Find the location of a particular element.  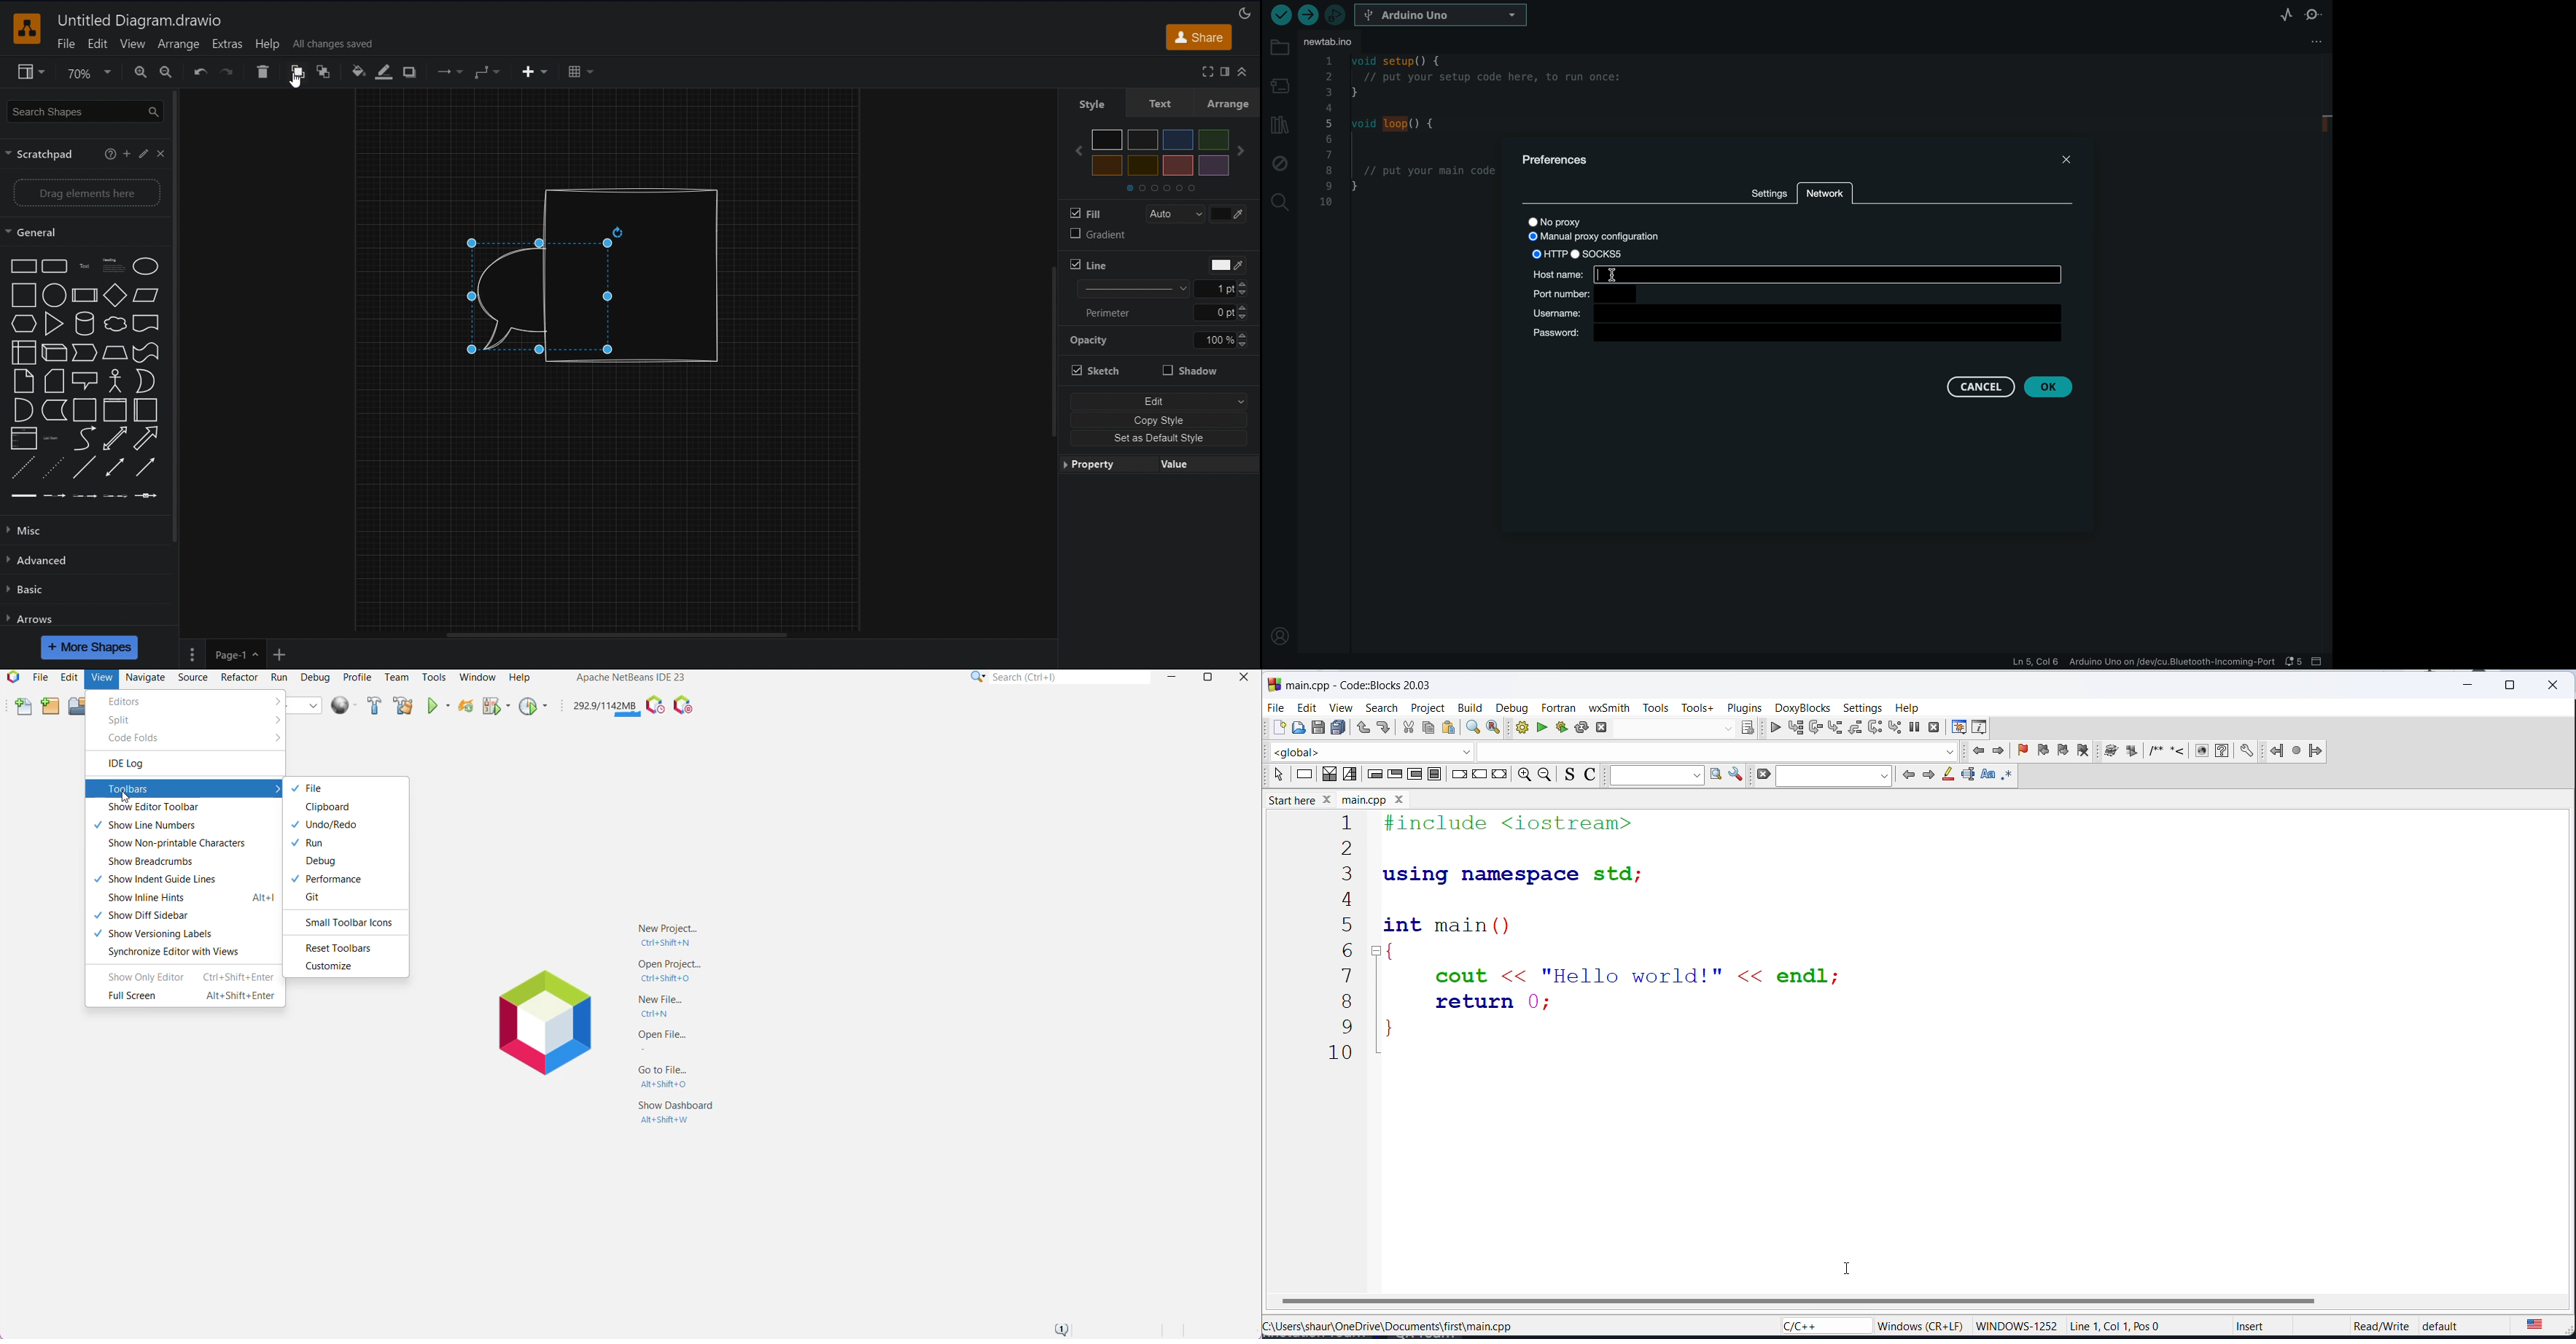

Arrange is located at coordinates (1231, 103).